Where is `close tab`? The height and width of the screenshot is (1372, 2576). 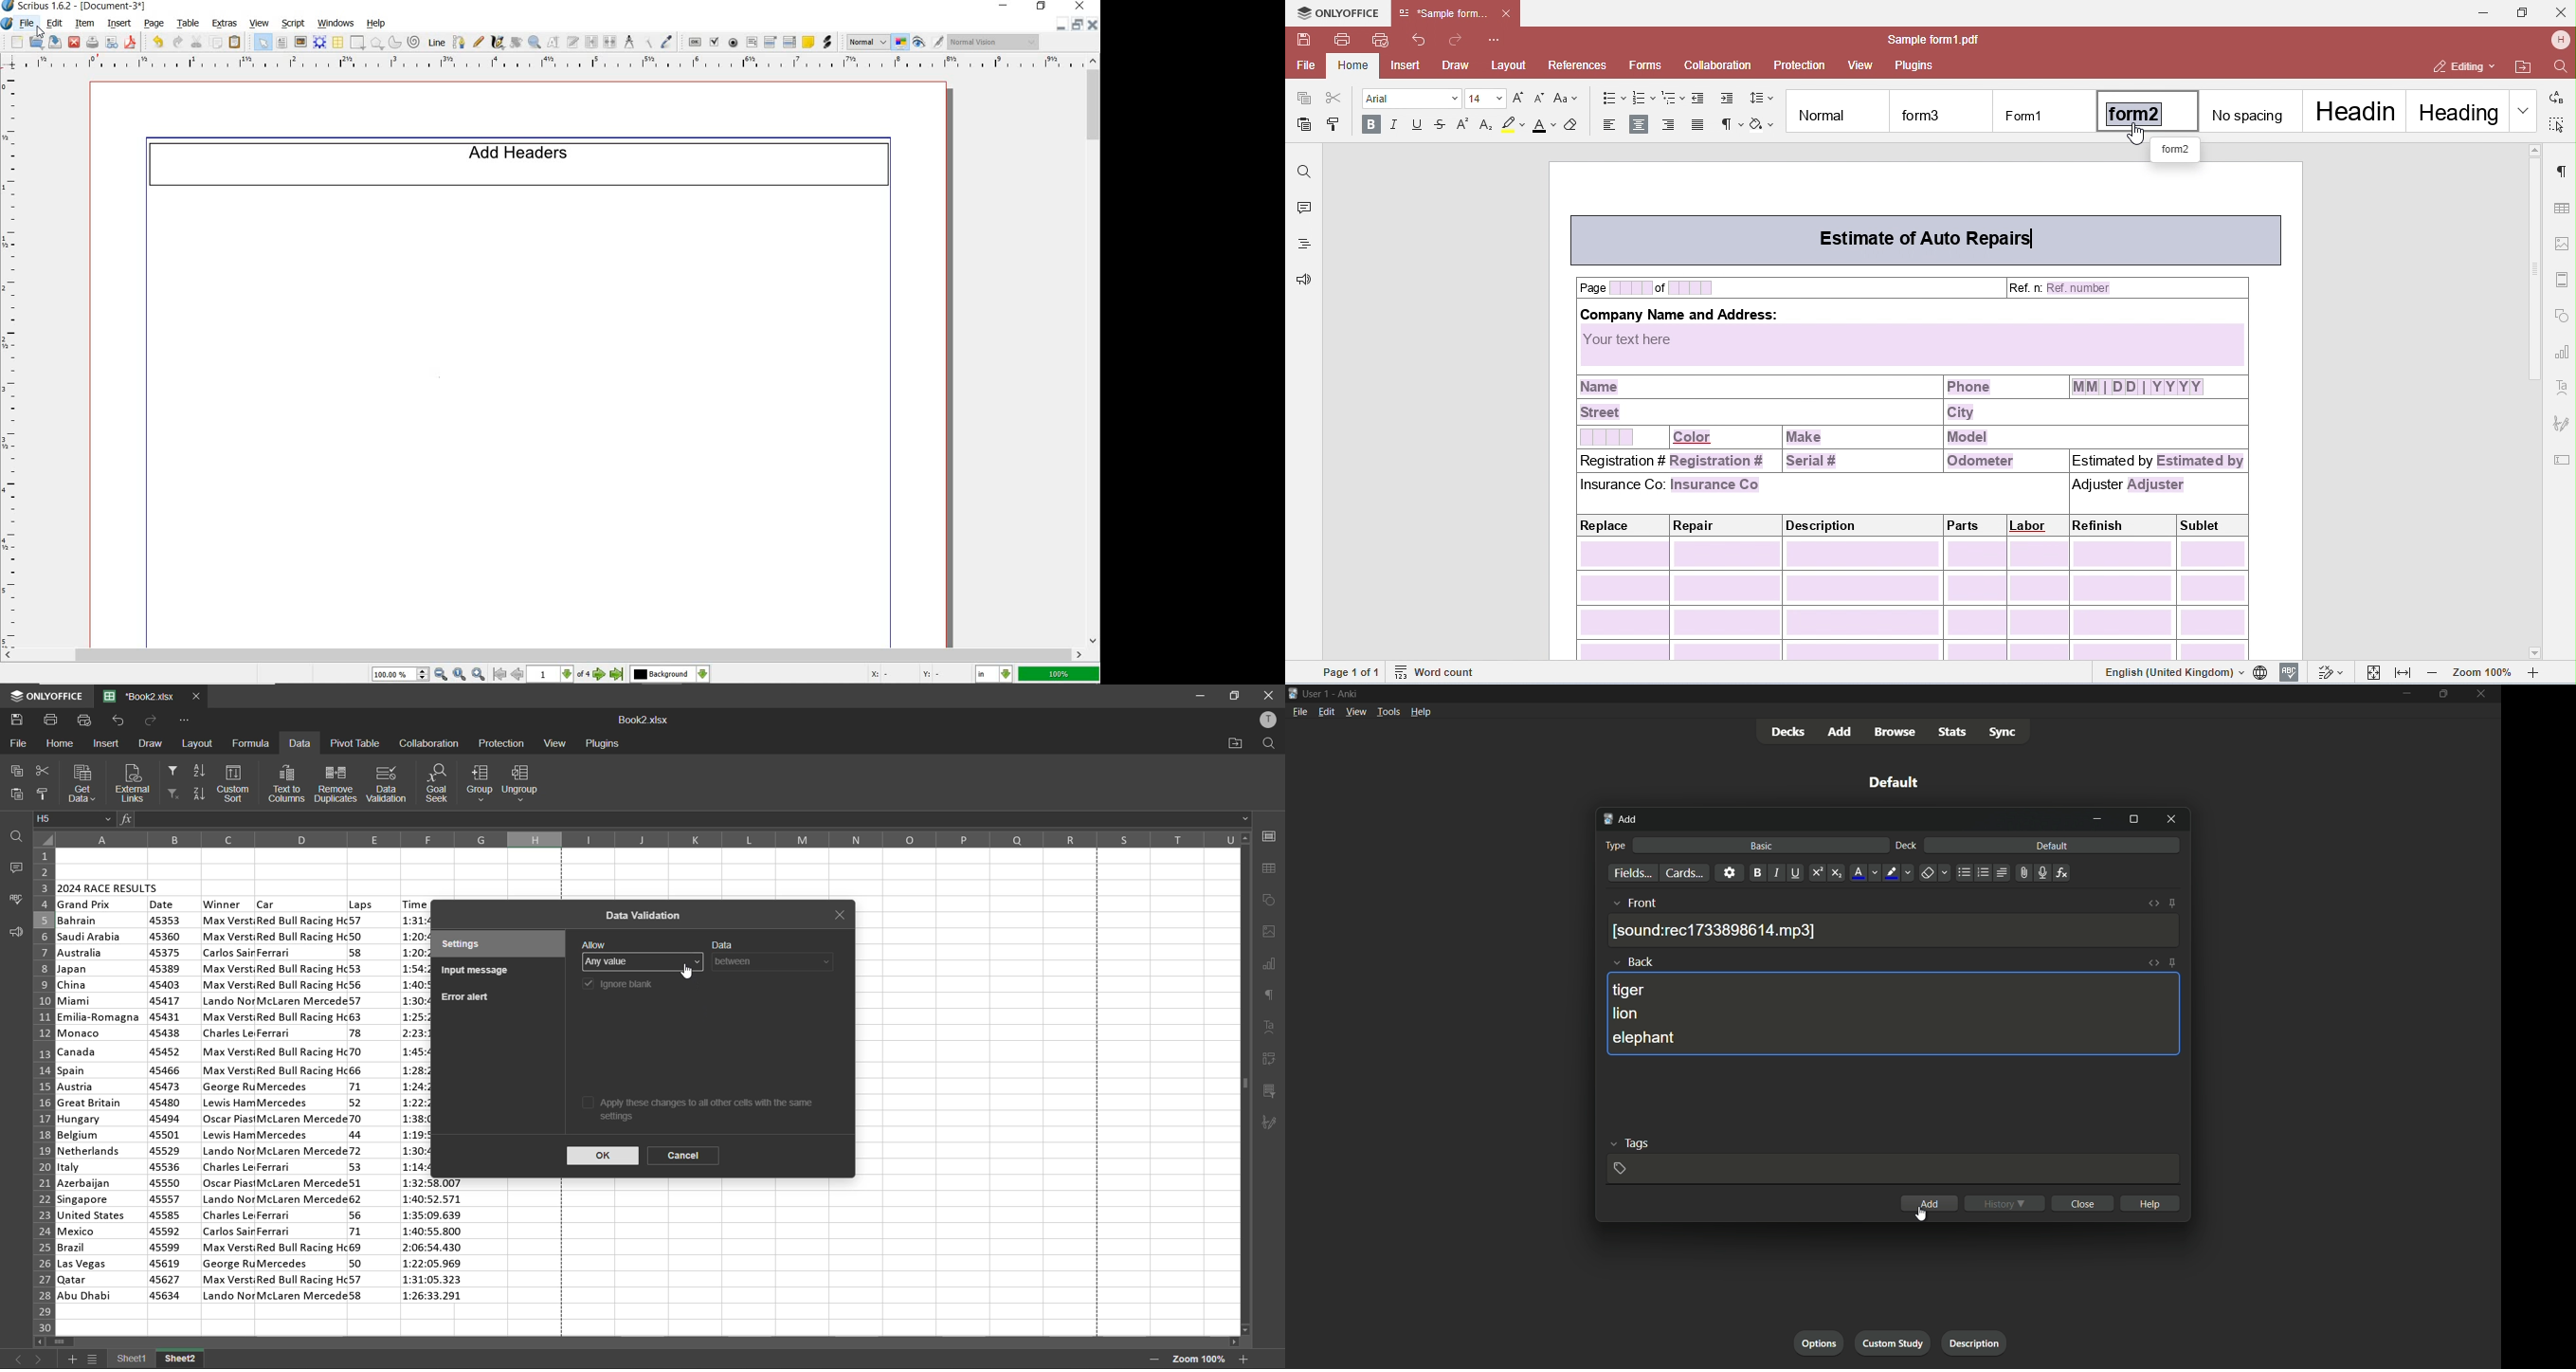 close tab is located at coordinates (844, 916).